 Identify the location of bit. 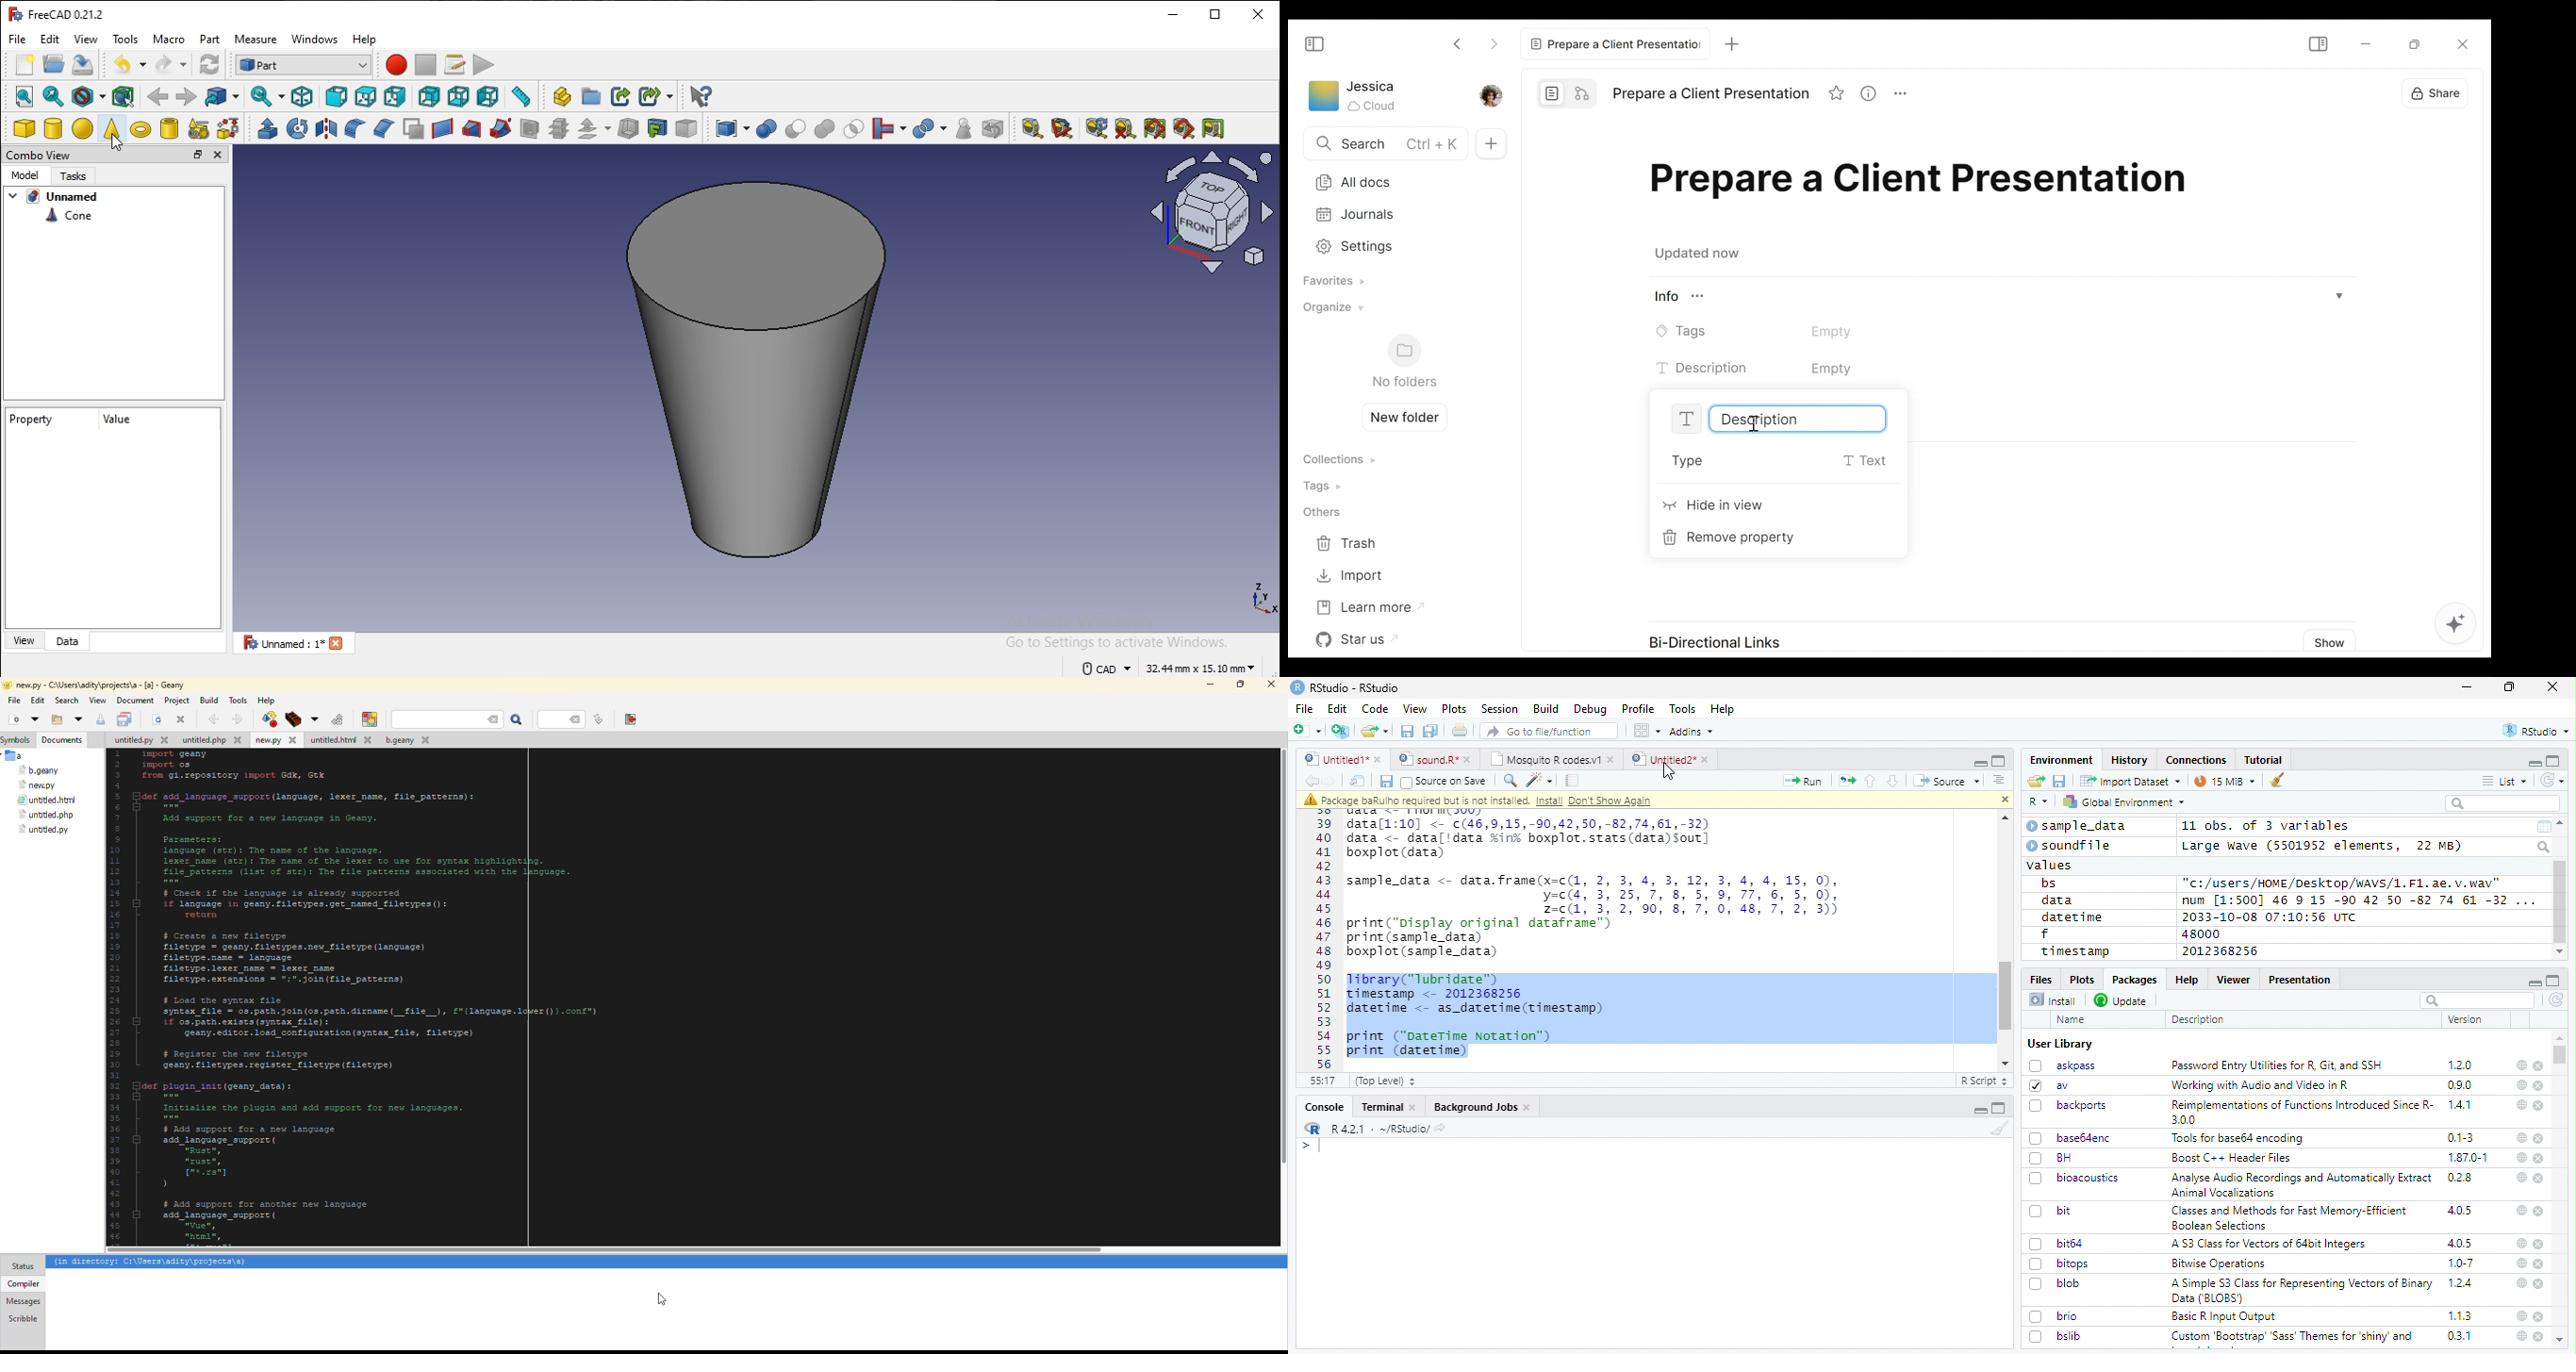
(2051, 1212).